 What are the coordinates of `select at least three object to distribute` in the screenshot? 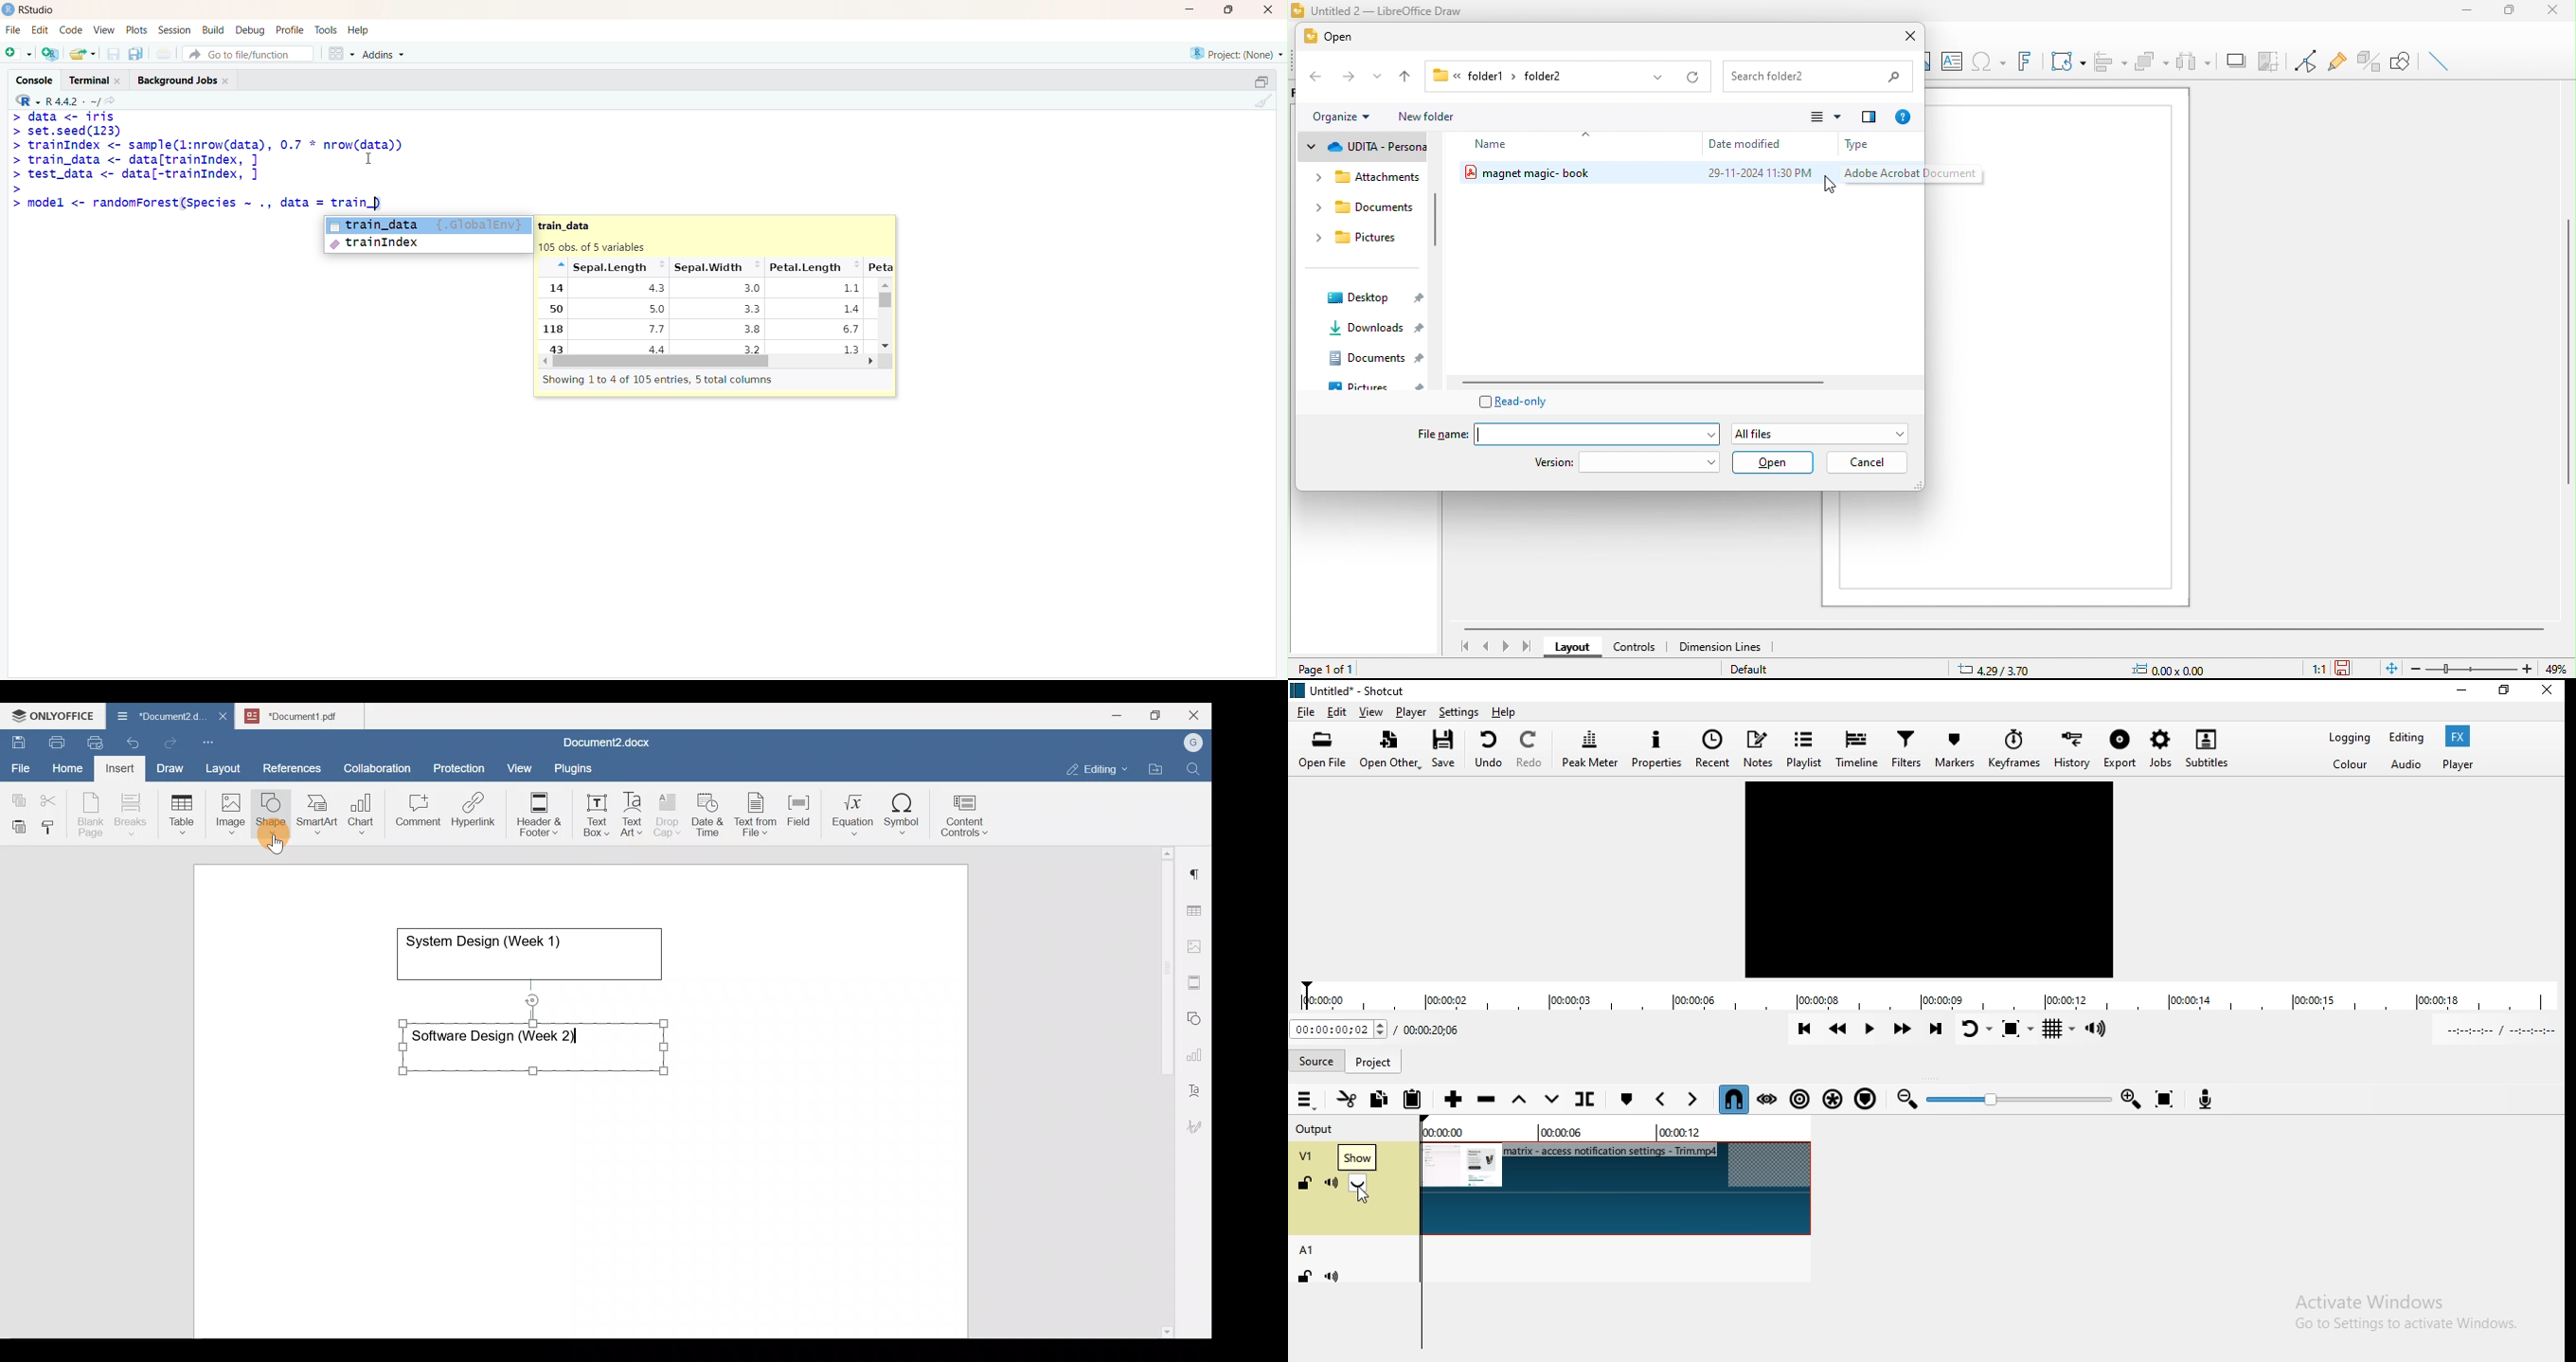 It's located at (2195, 59).